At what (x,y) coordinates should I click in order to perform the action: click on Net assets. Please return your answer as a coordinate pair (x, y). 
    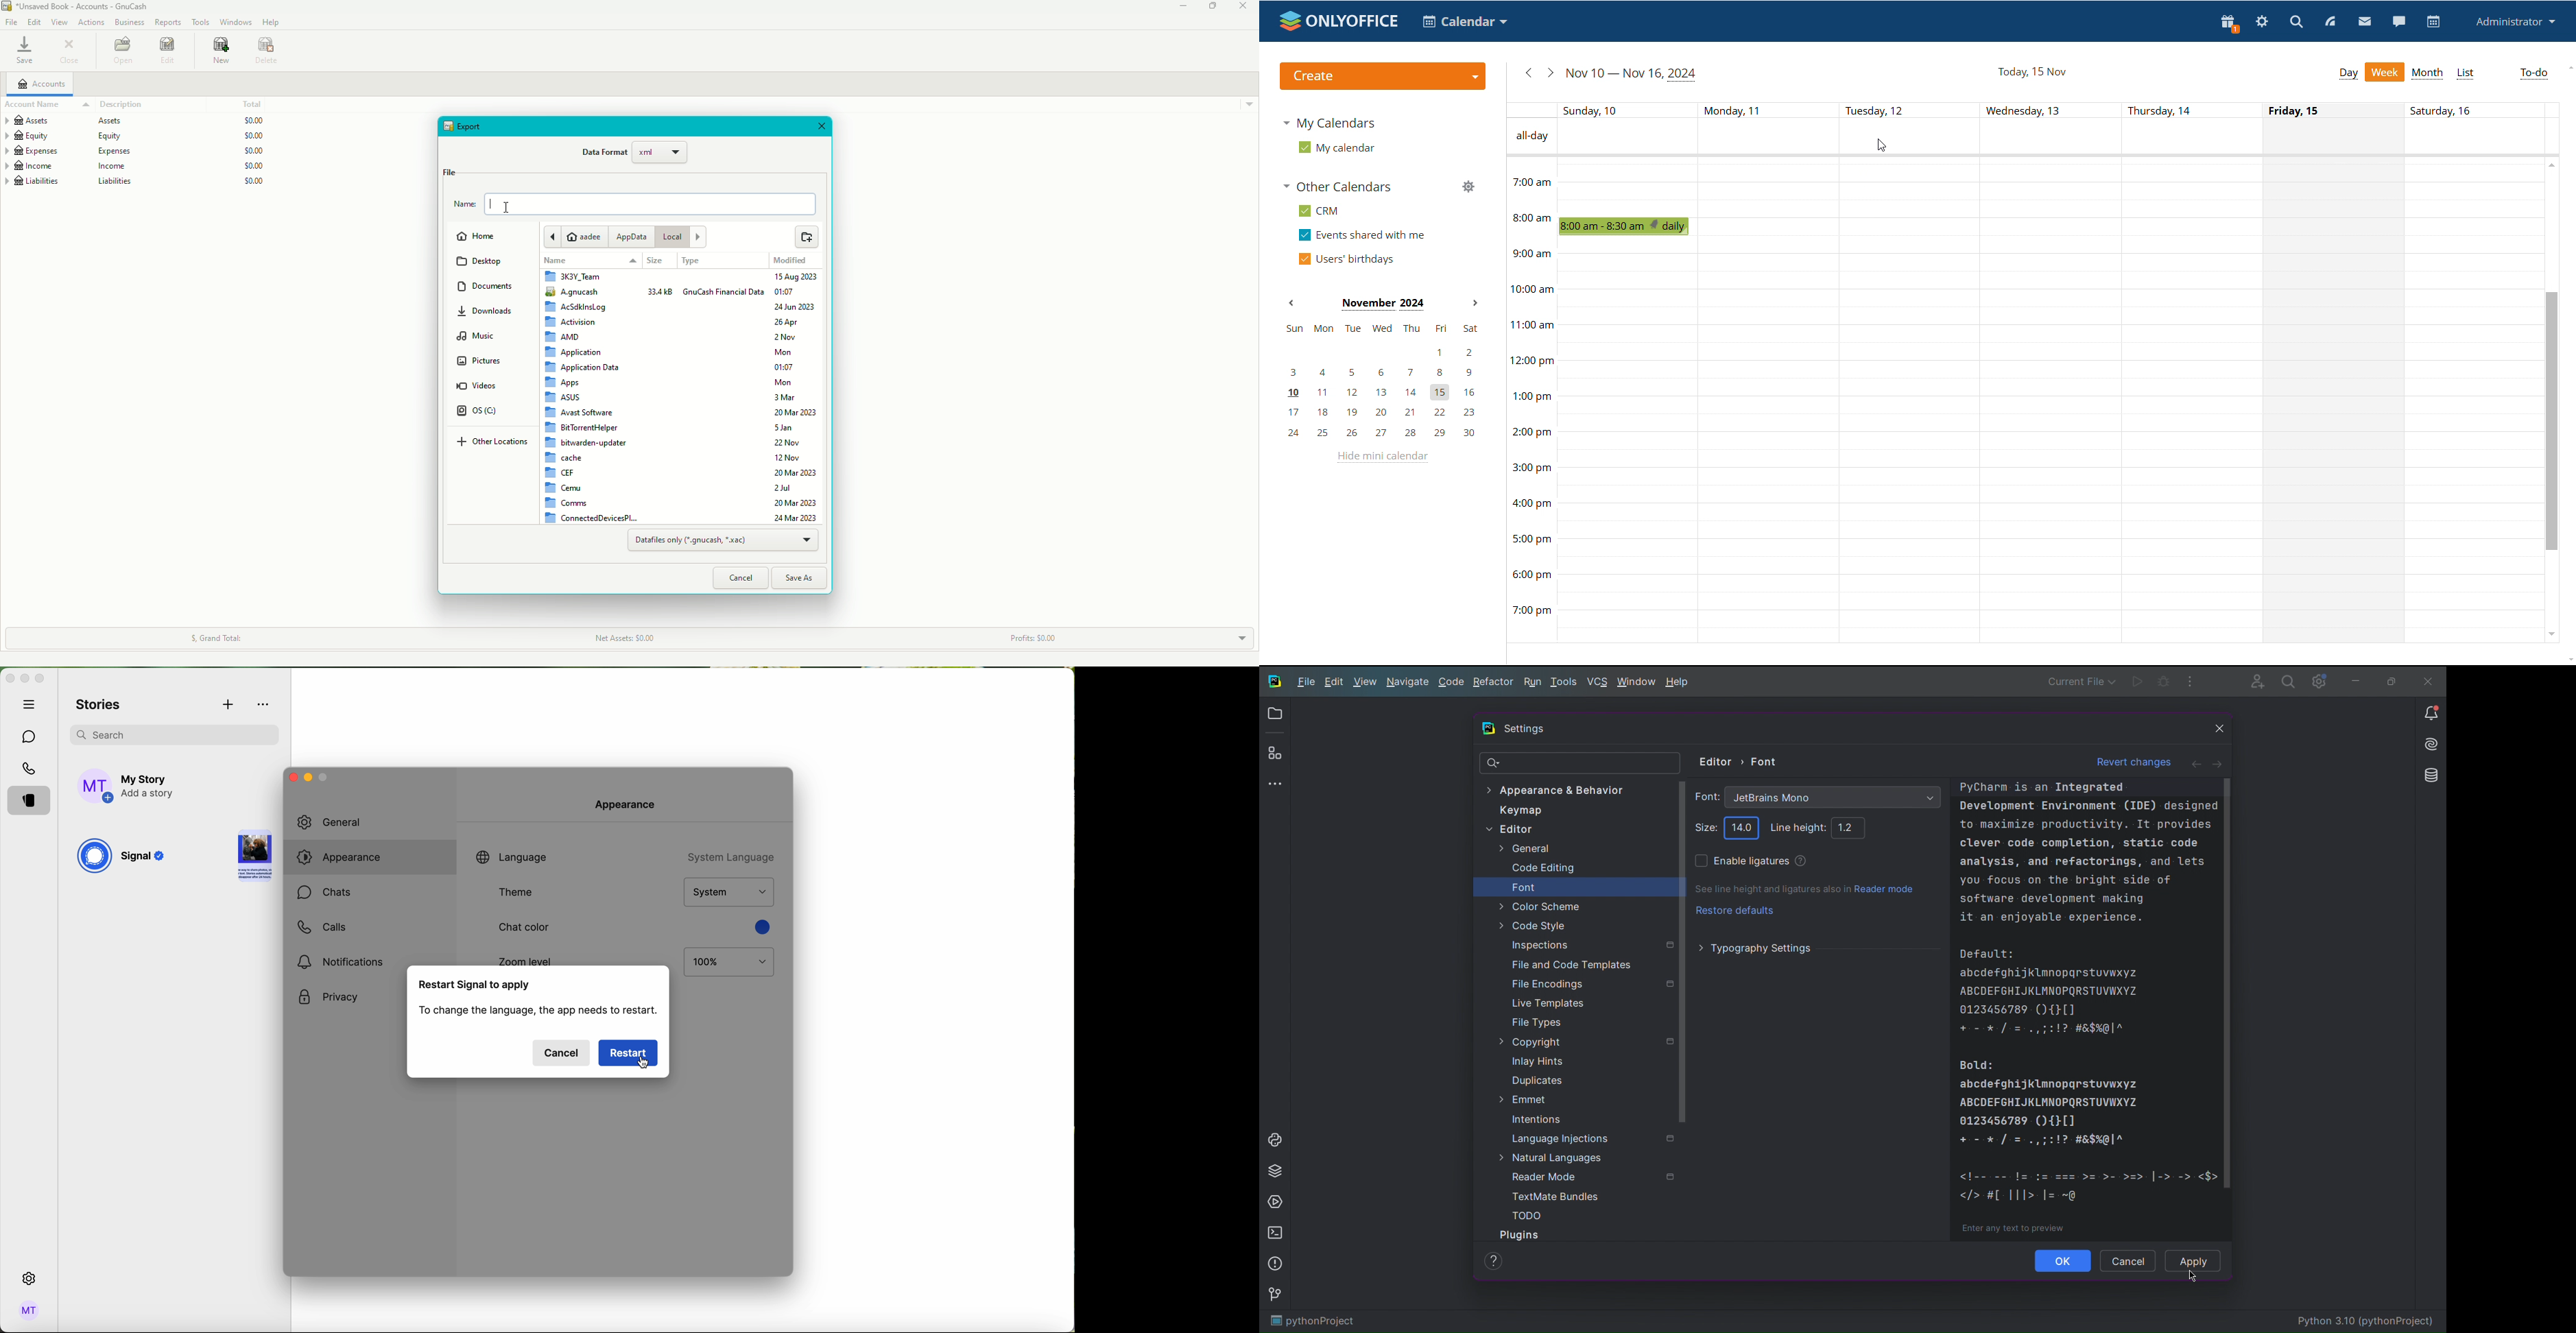
    Looking at the image, I should click on (626, 638).